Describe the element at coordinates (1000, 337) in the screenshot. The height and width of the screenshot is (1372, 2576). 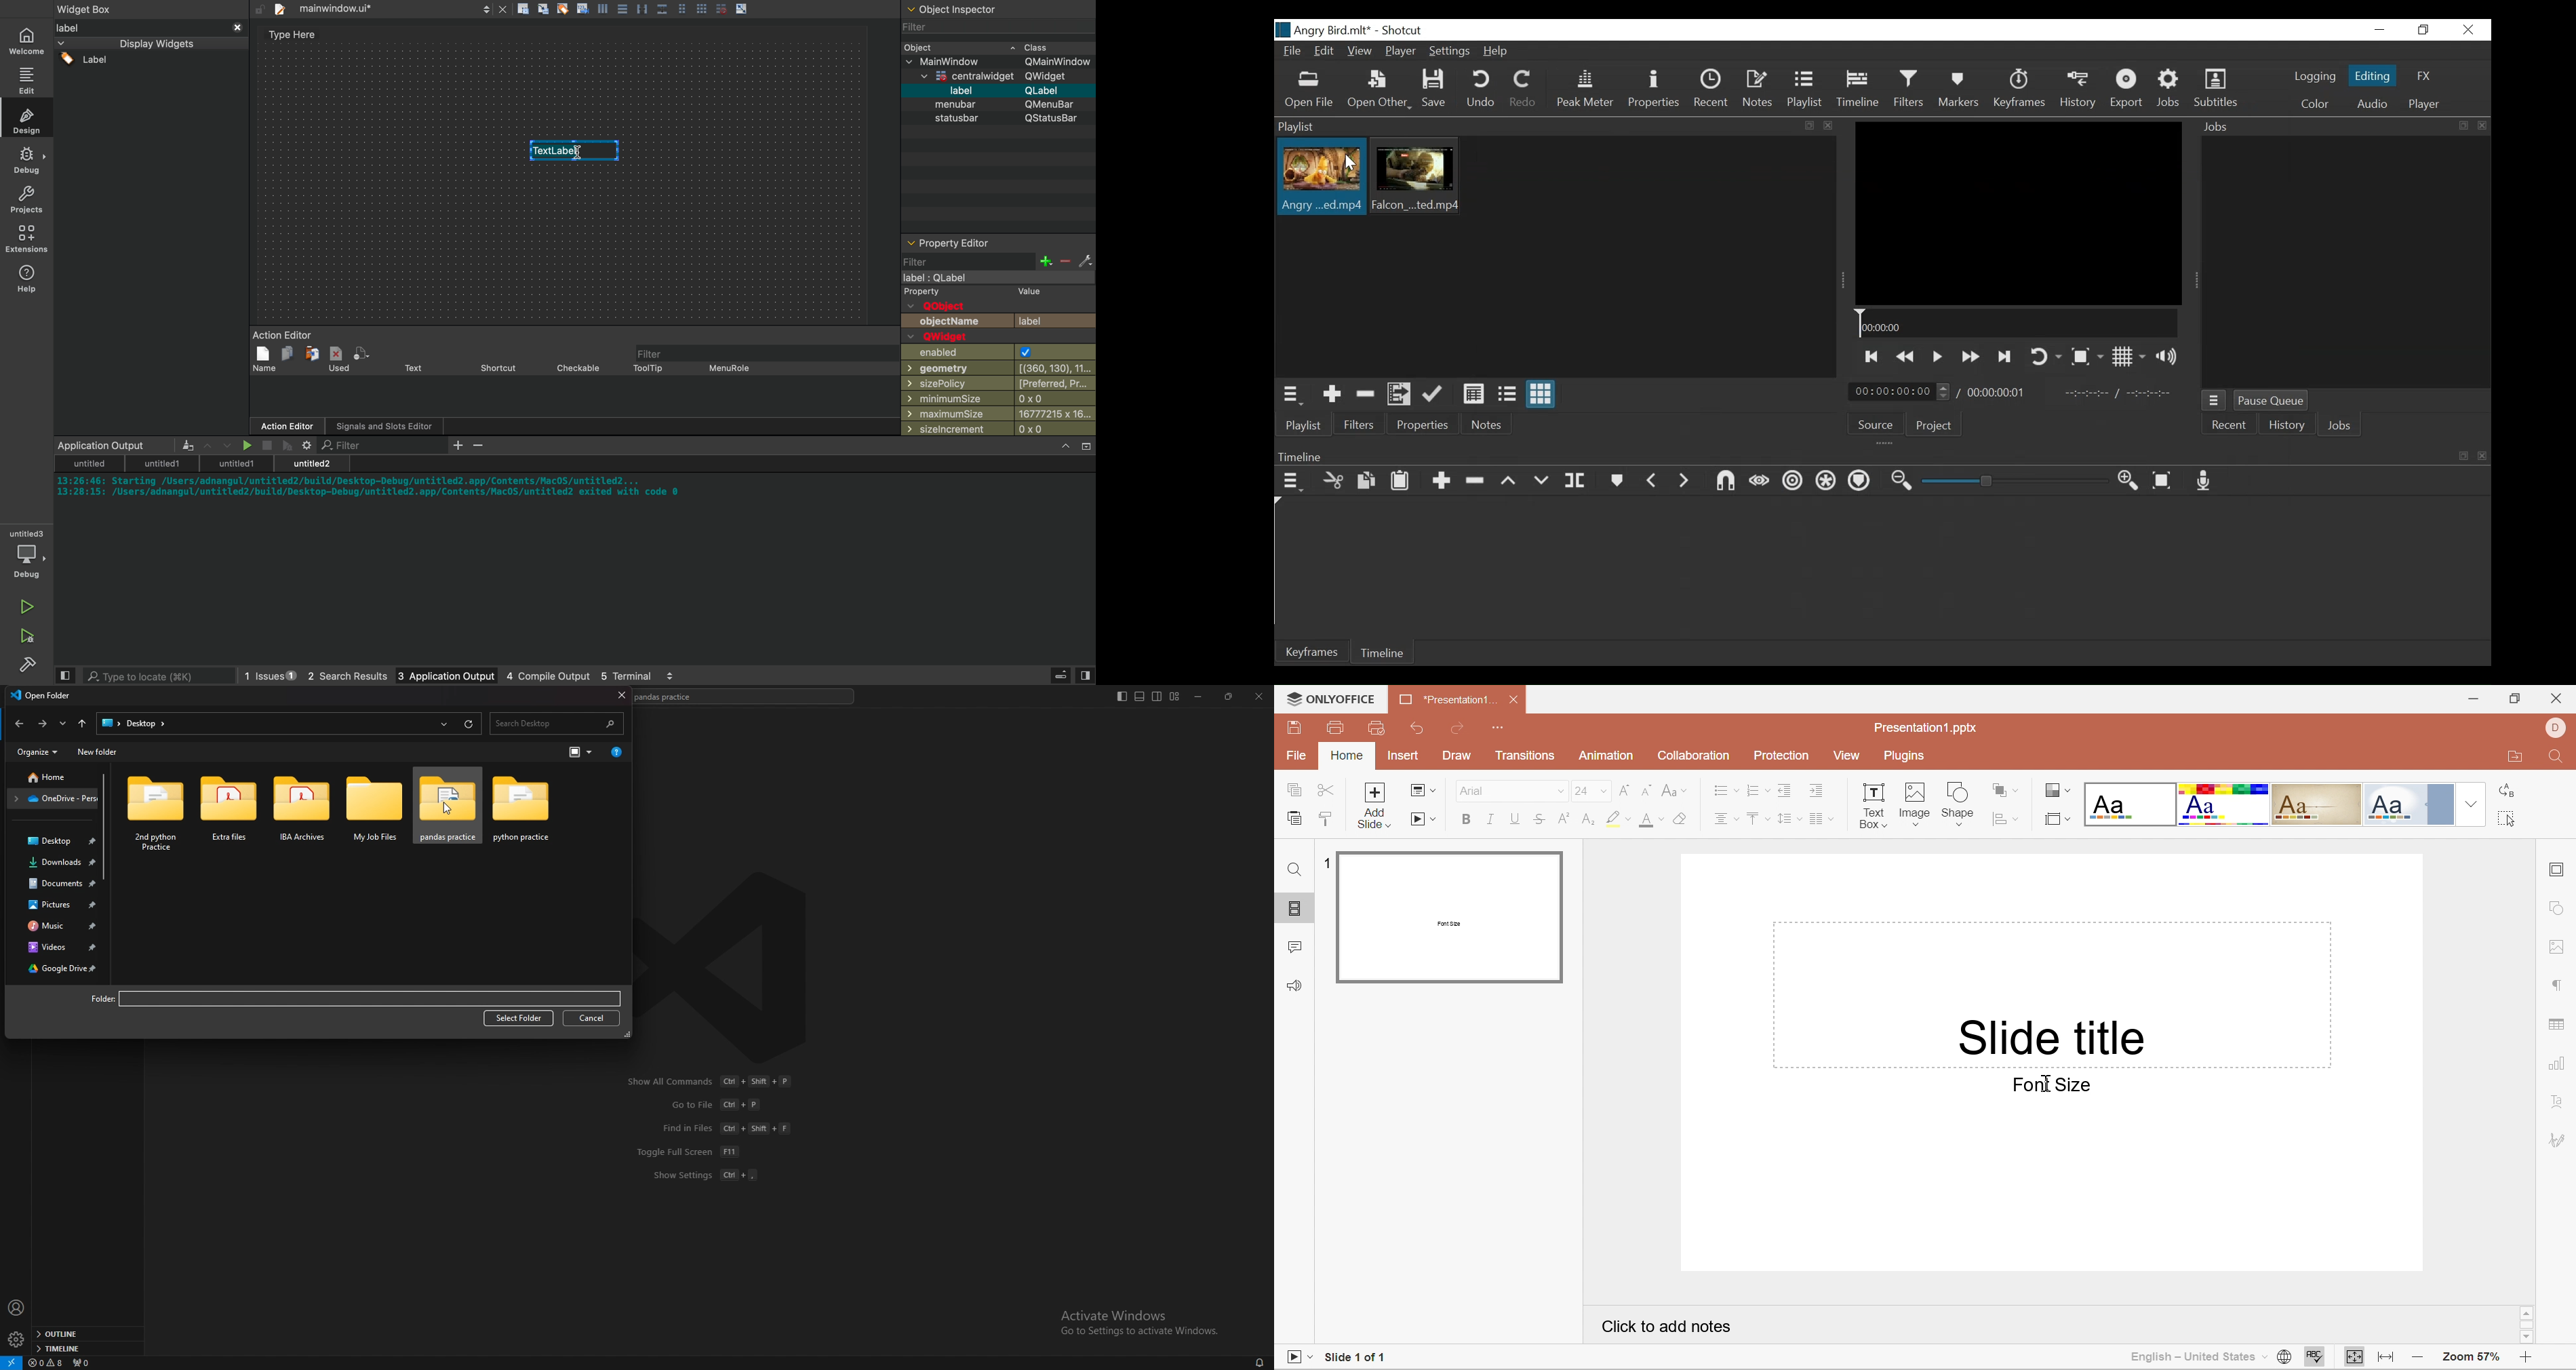
I see `properties of widget` at that location.